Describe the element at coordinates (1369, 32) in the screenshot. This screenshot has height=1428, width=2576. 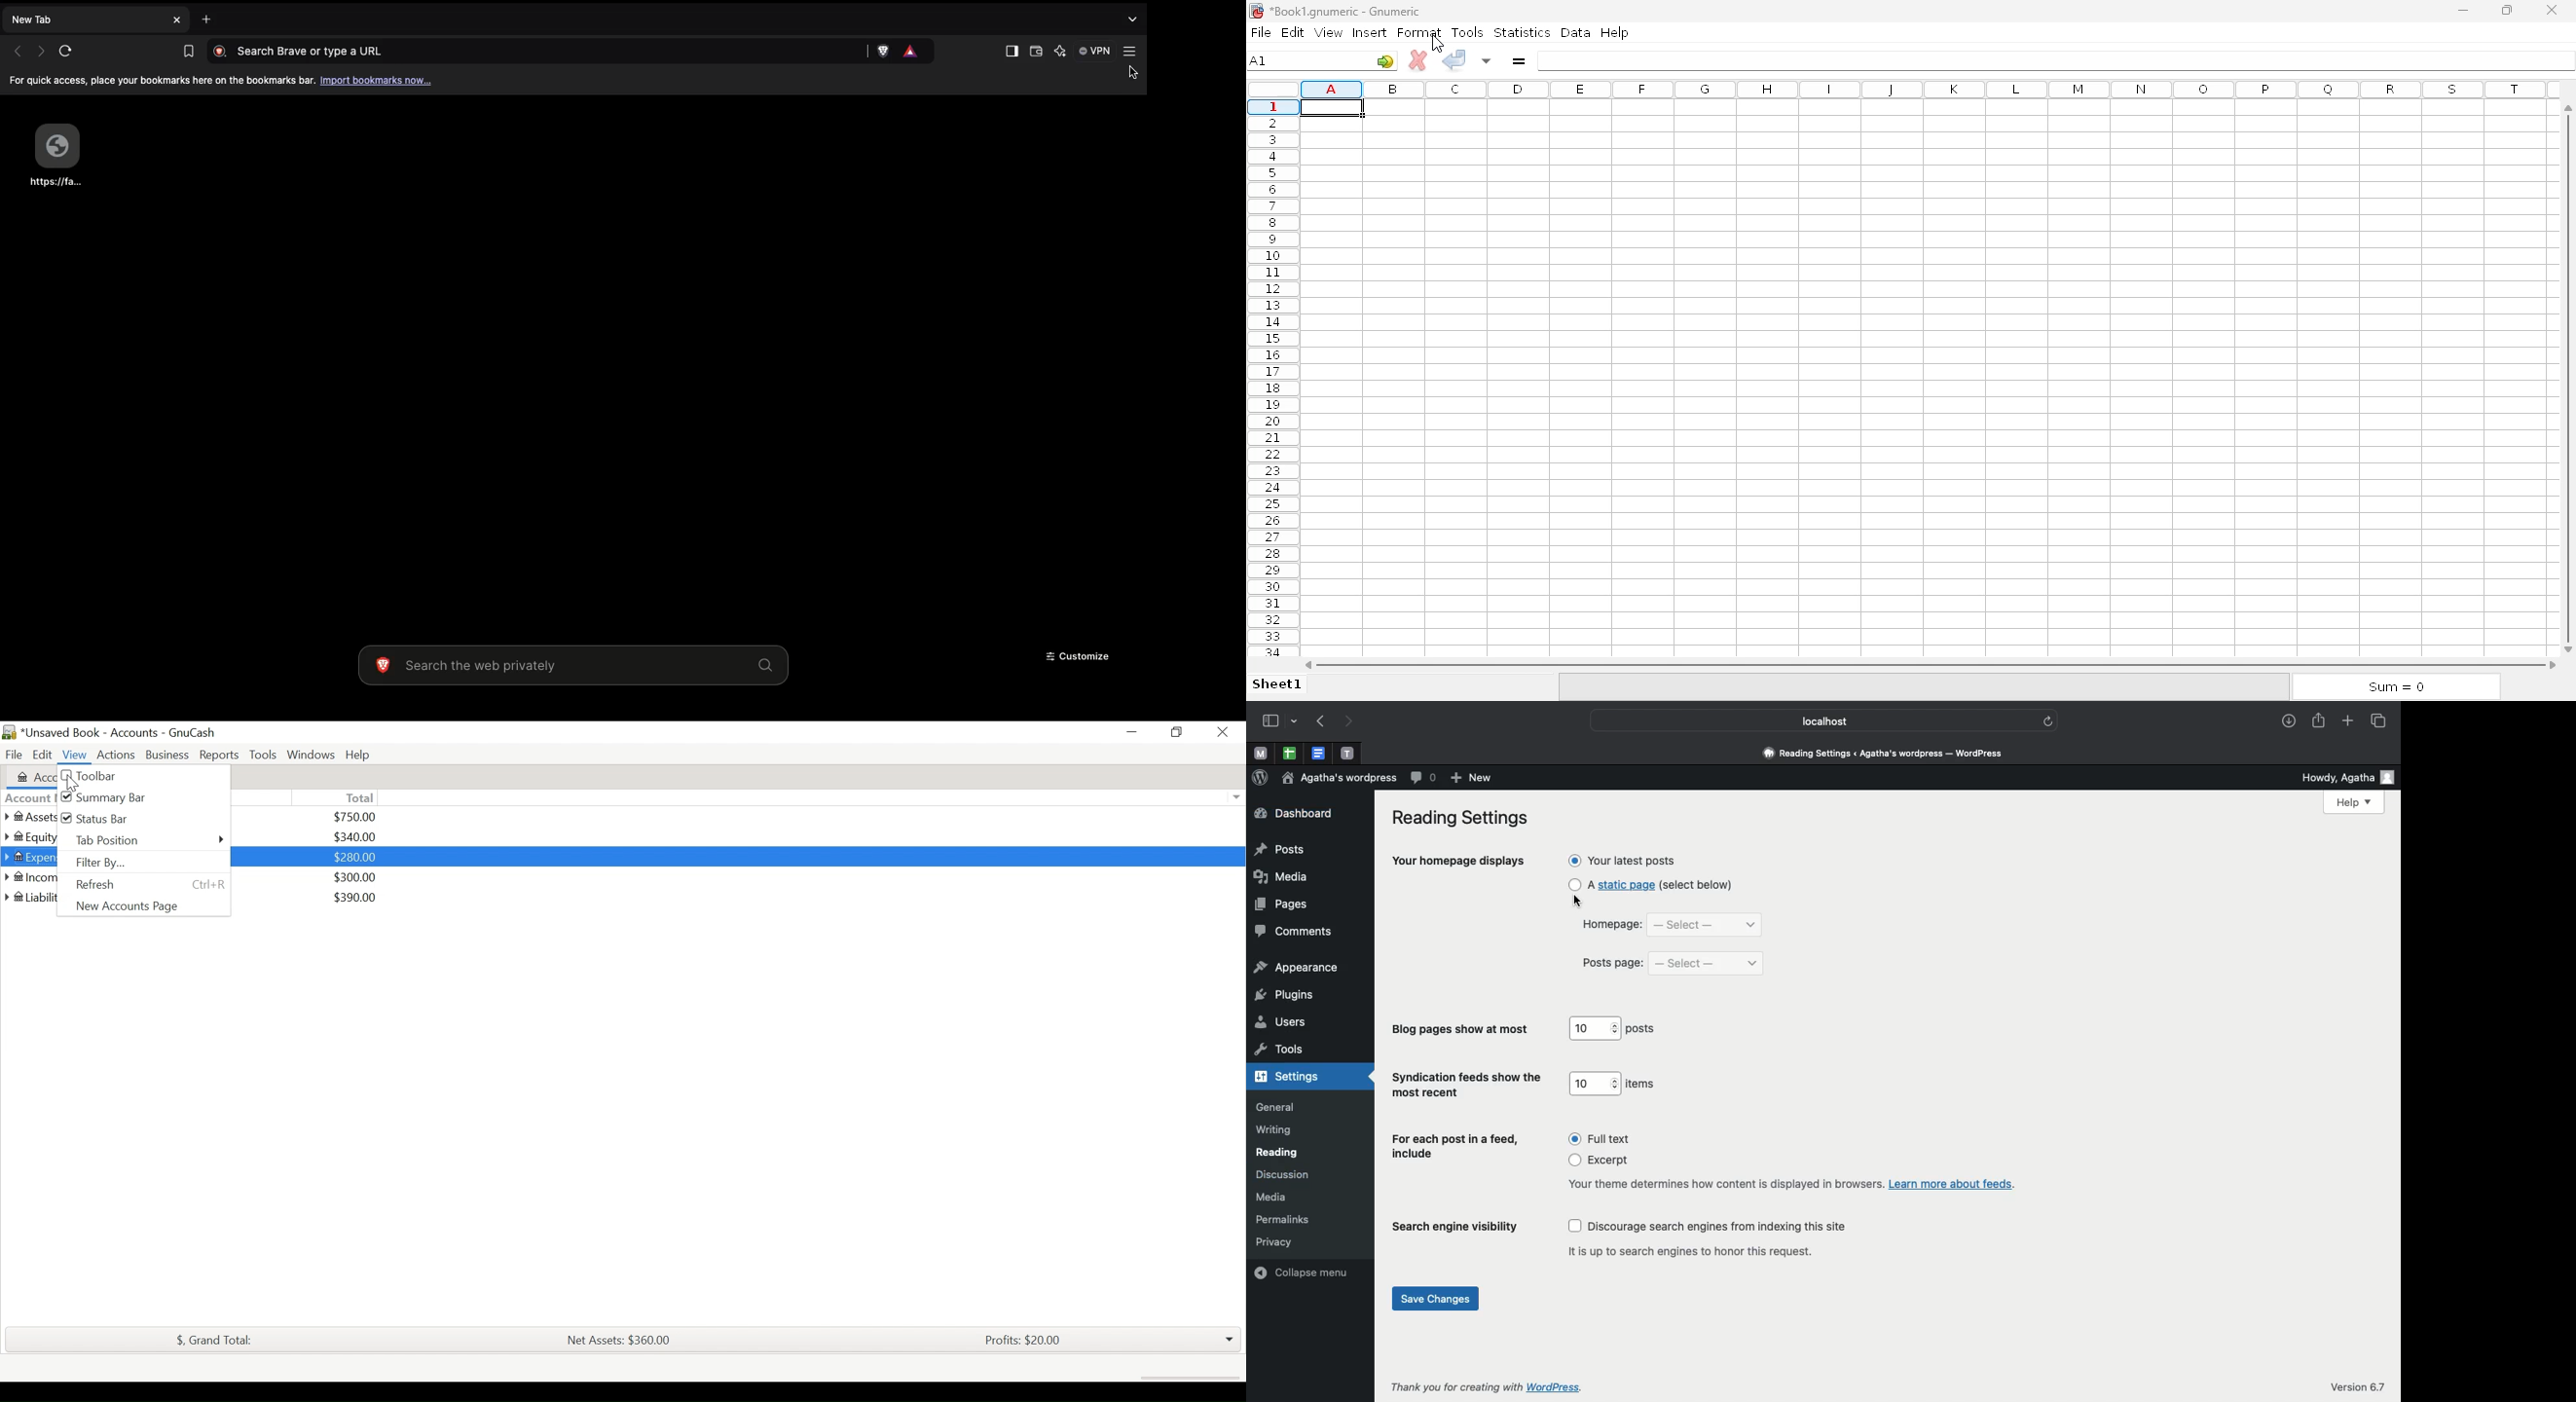
I see `insert` at that location.